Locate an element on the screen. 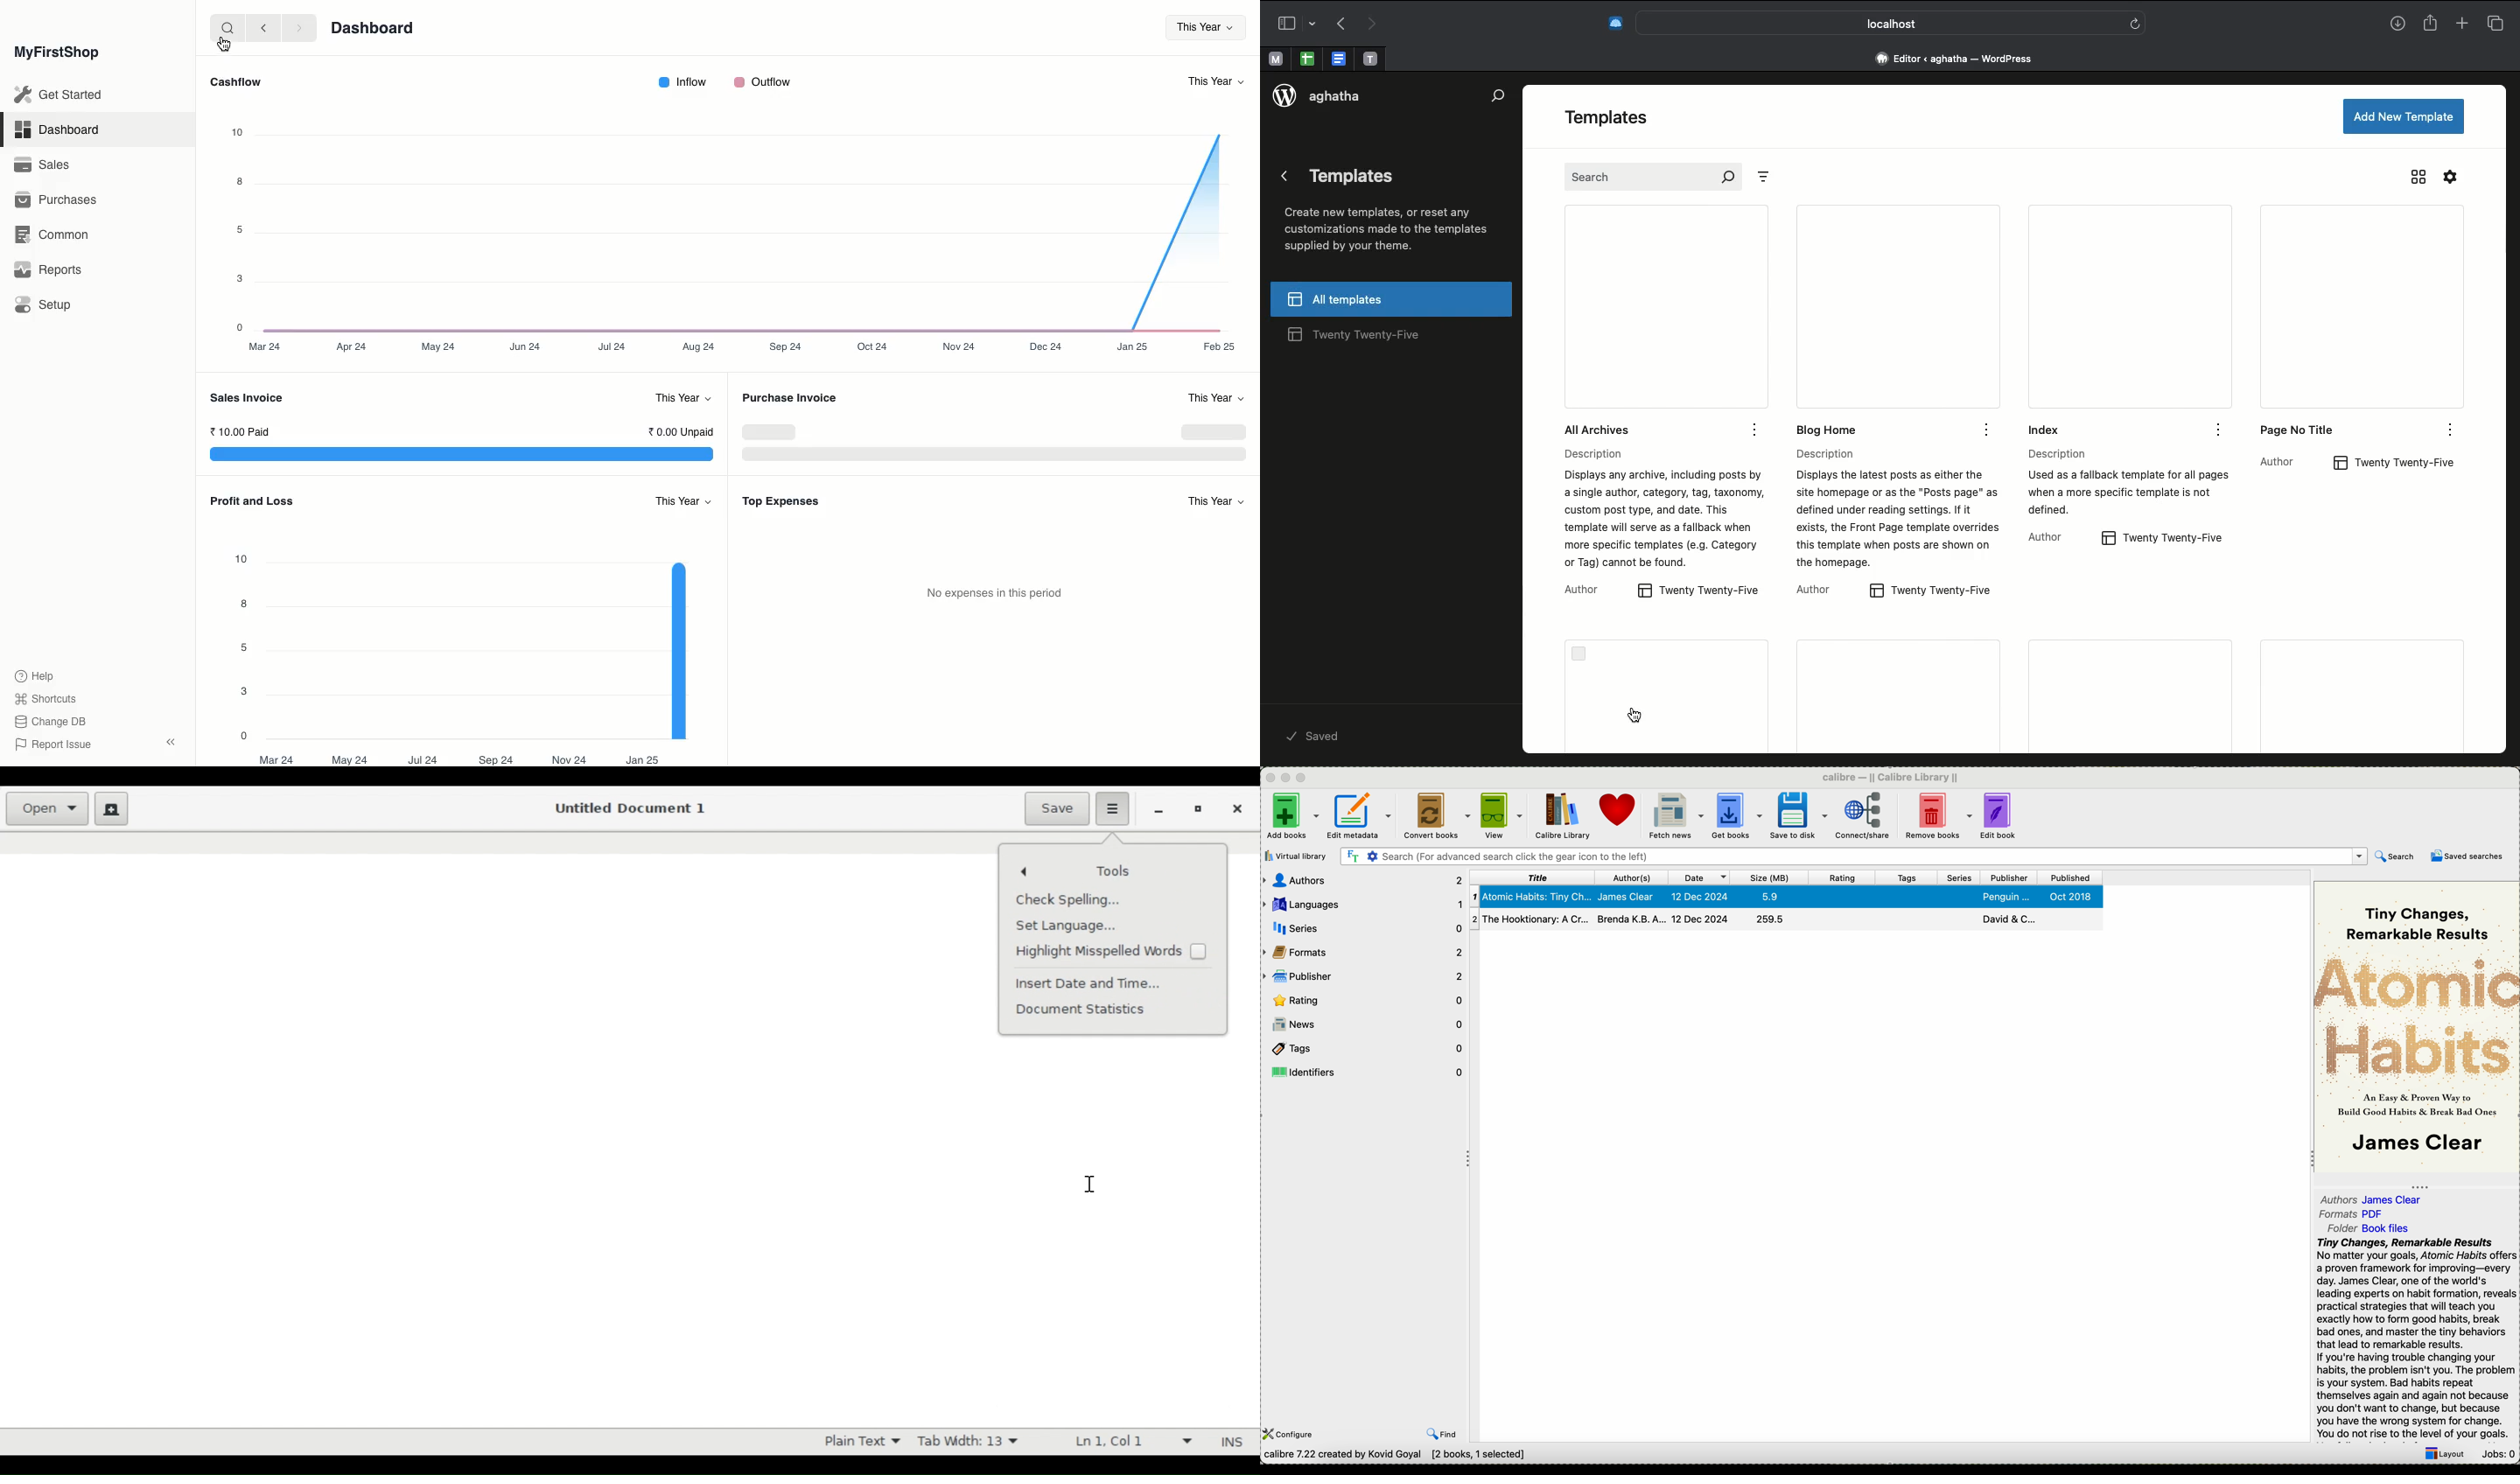 The image size is (2520, 1484). This Year is located at coordinates (682, 502).